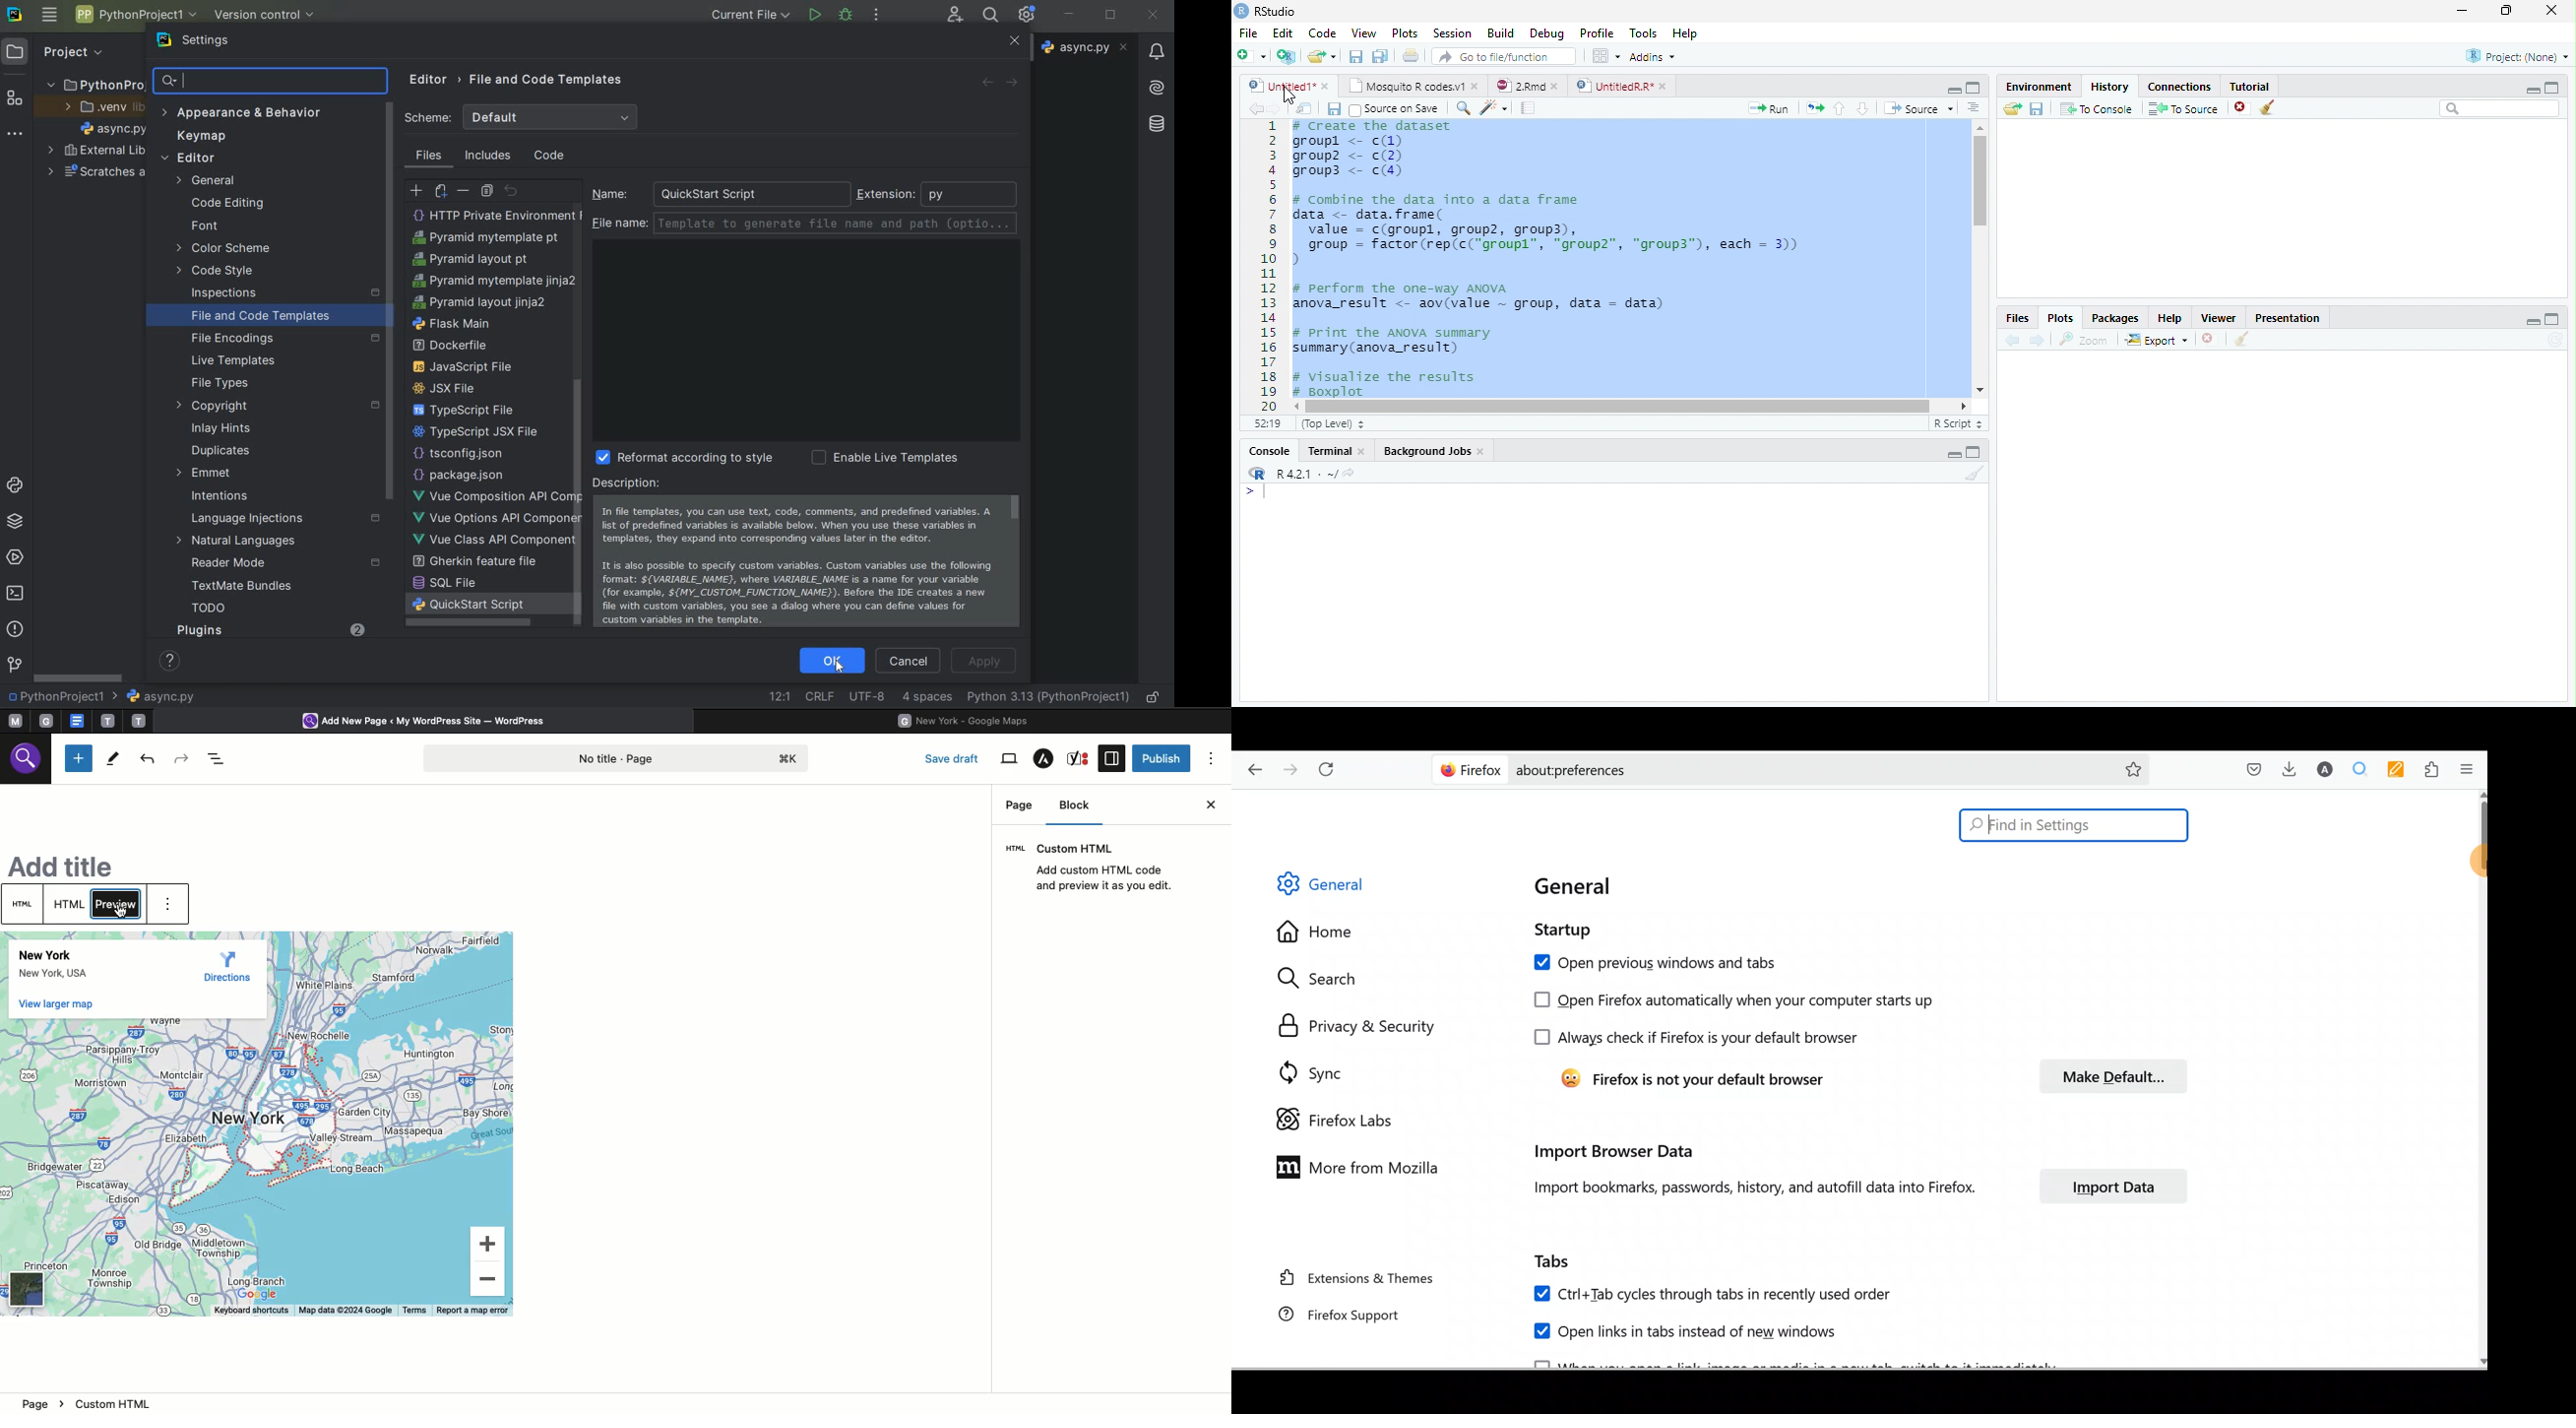 Image resolution: width=2576 pixels, height=1428 pixels. I want to click on help, so click(2170, 318).